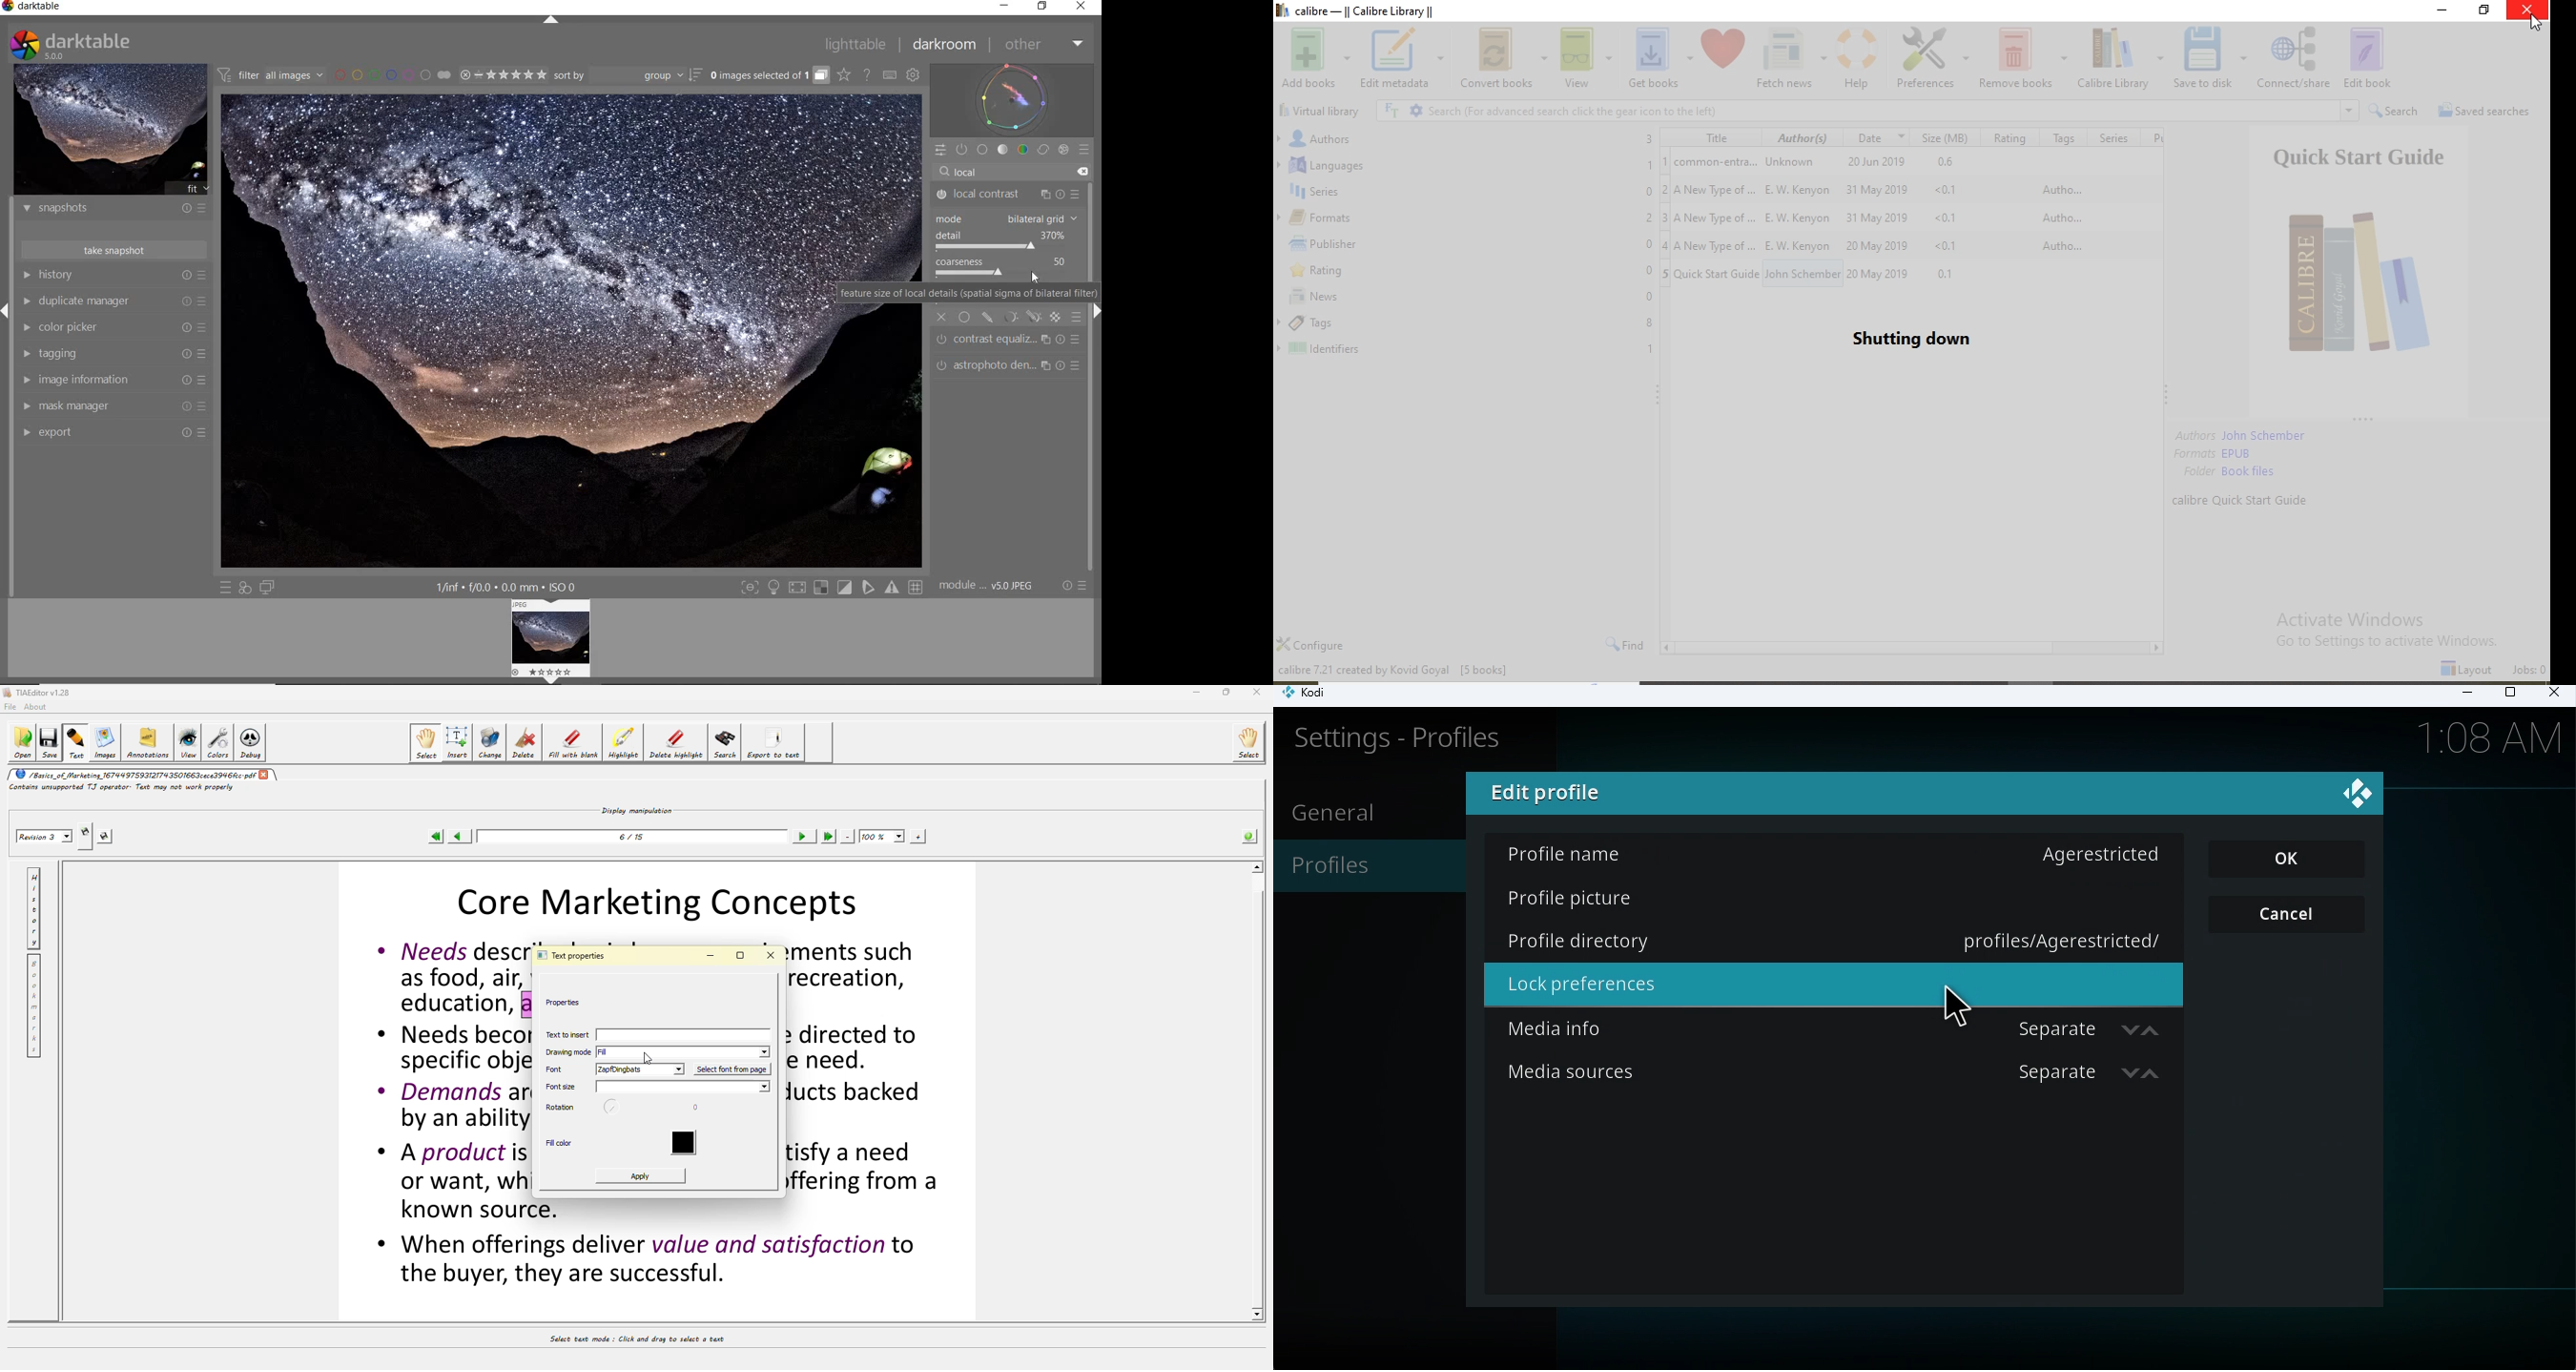 This screenshot has width=2576, height=1372. Describe the element at coordinates (2167, 397) in the screenshot. I see `Hide` at that location.